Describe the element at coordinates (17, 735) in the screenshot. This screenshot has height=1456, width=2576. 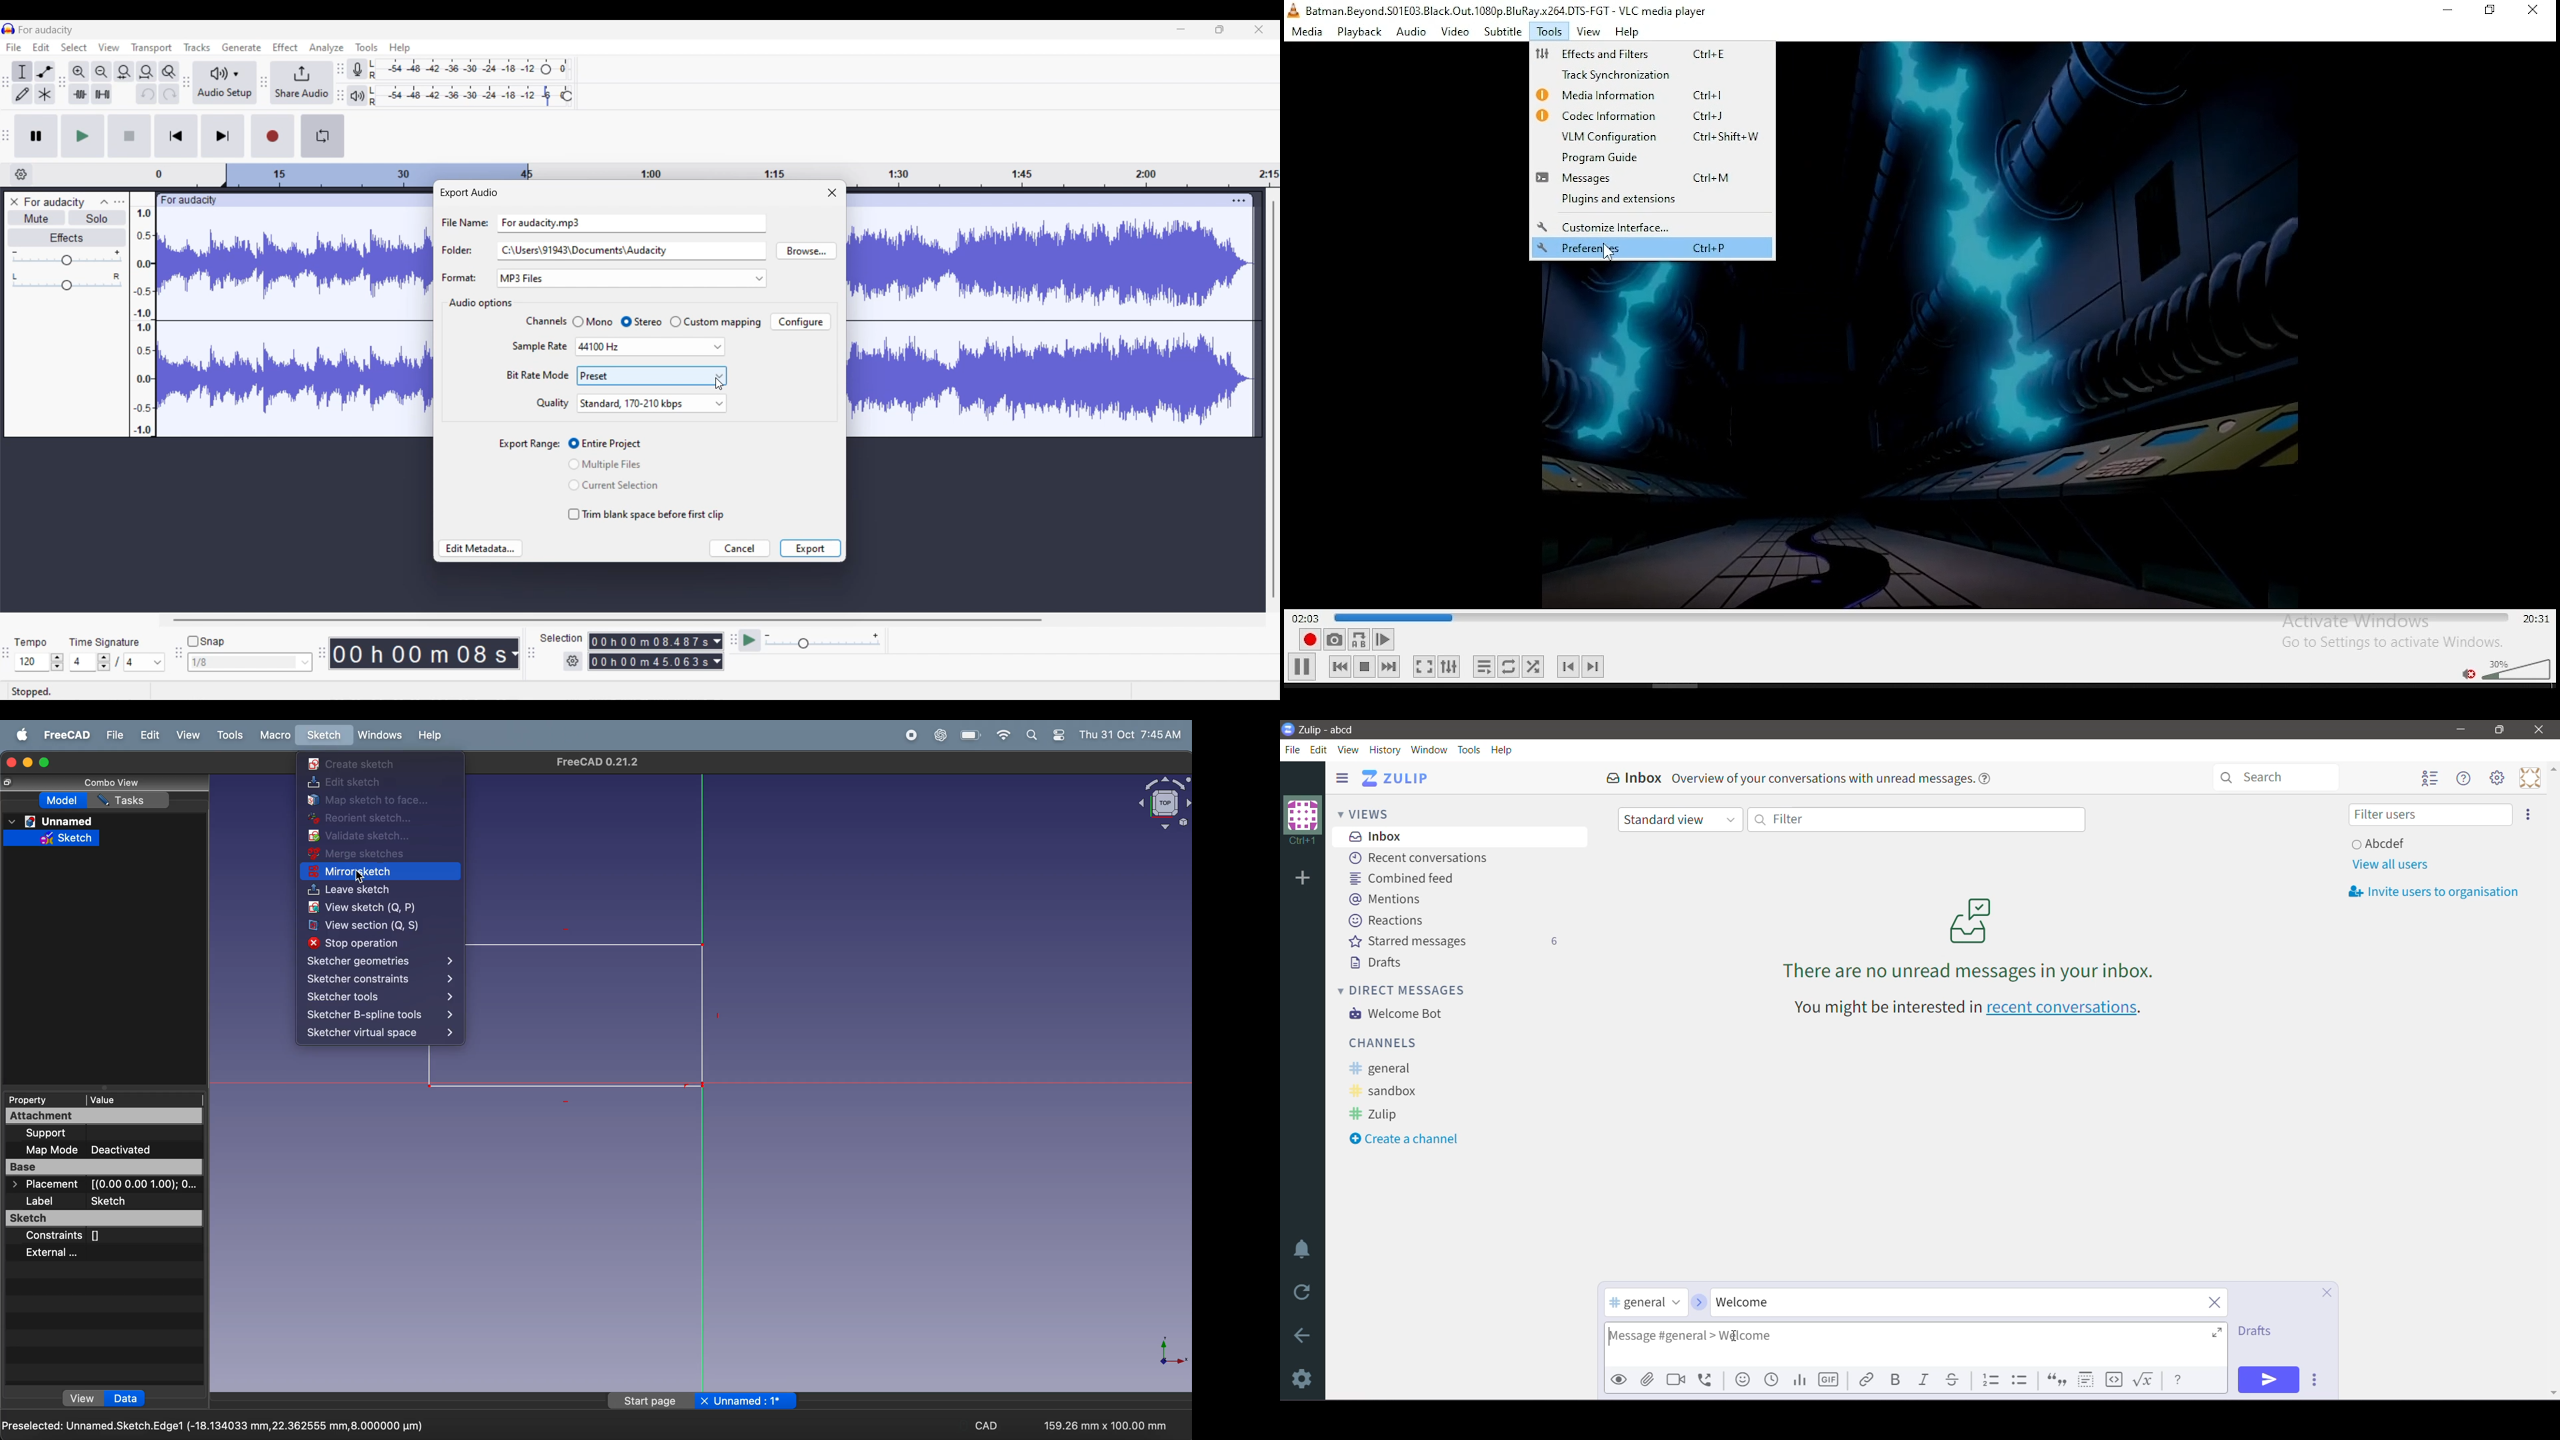
I see `apple menu` at that location.